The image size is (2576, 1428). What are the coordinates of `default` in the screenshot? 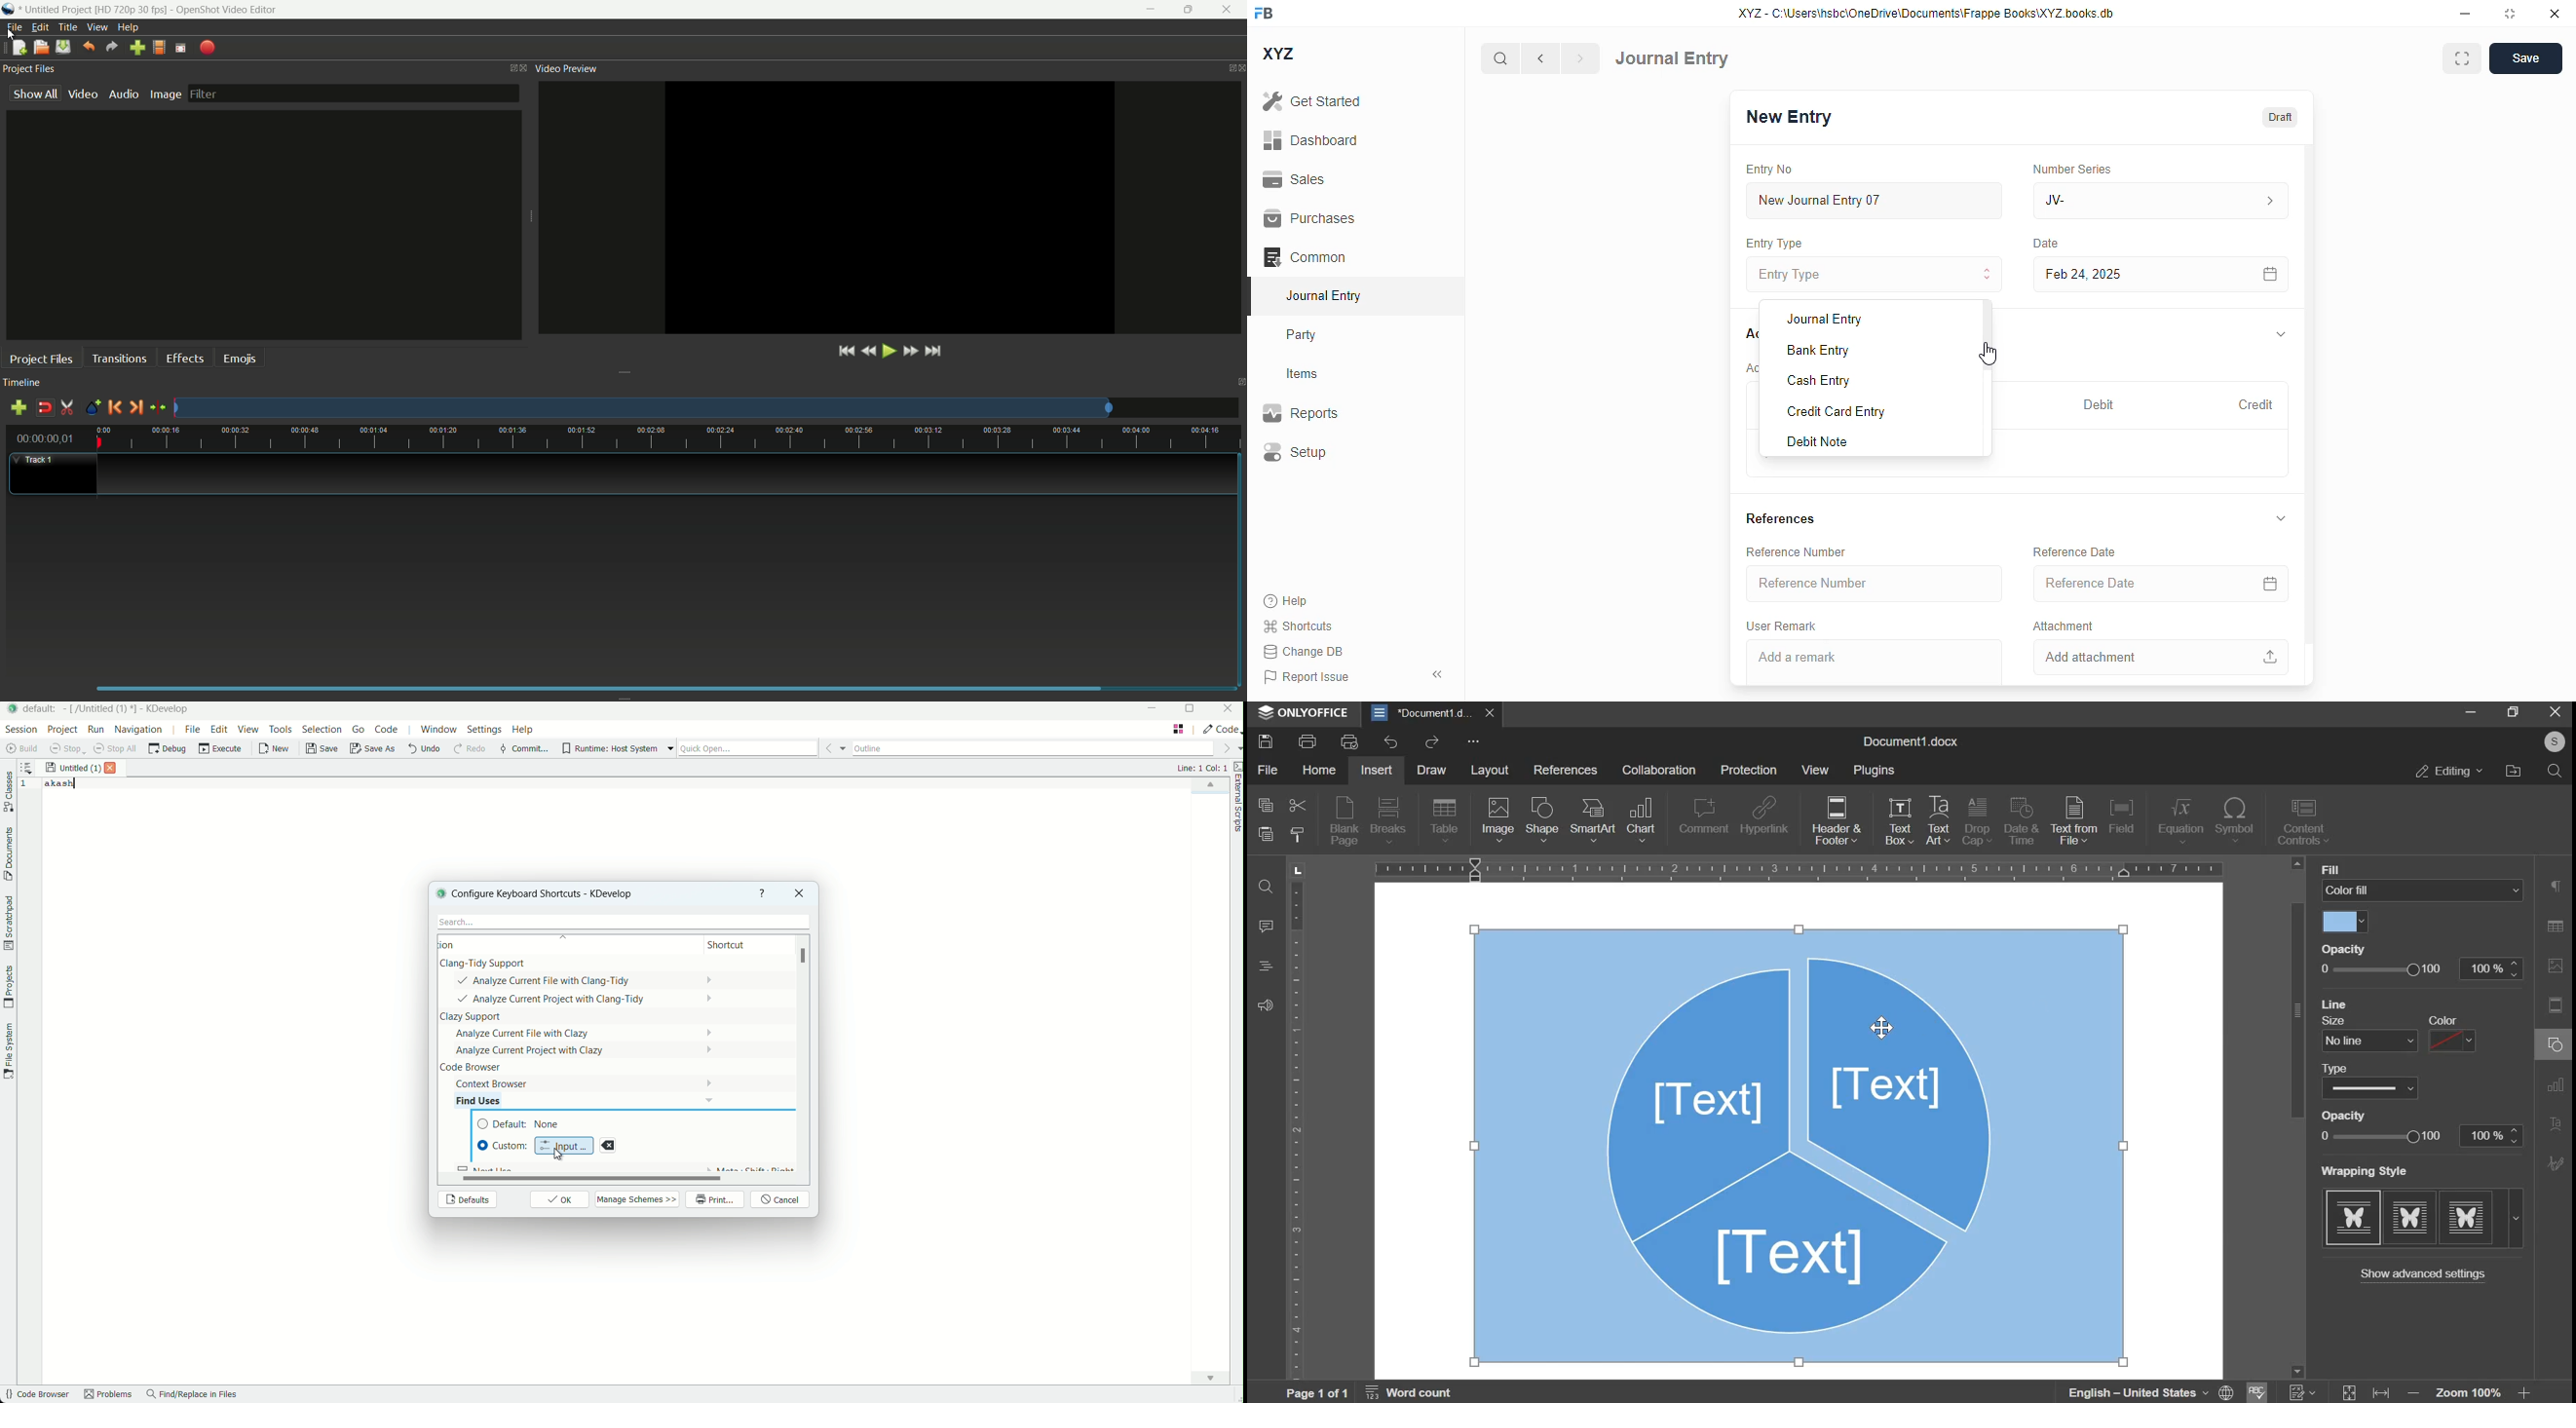 It's located at (42, 708).